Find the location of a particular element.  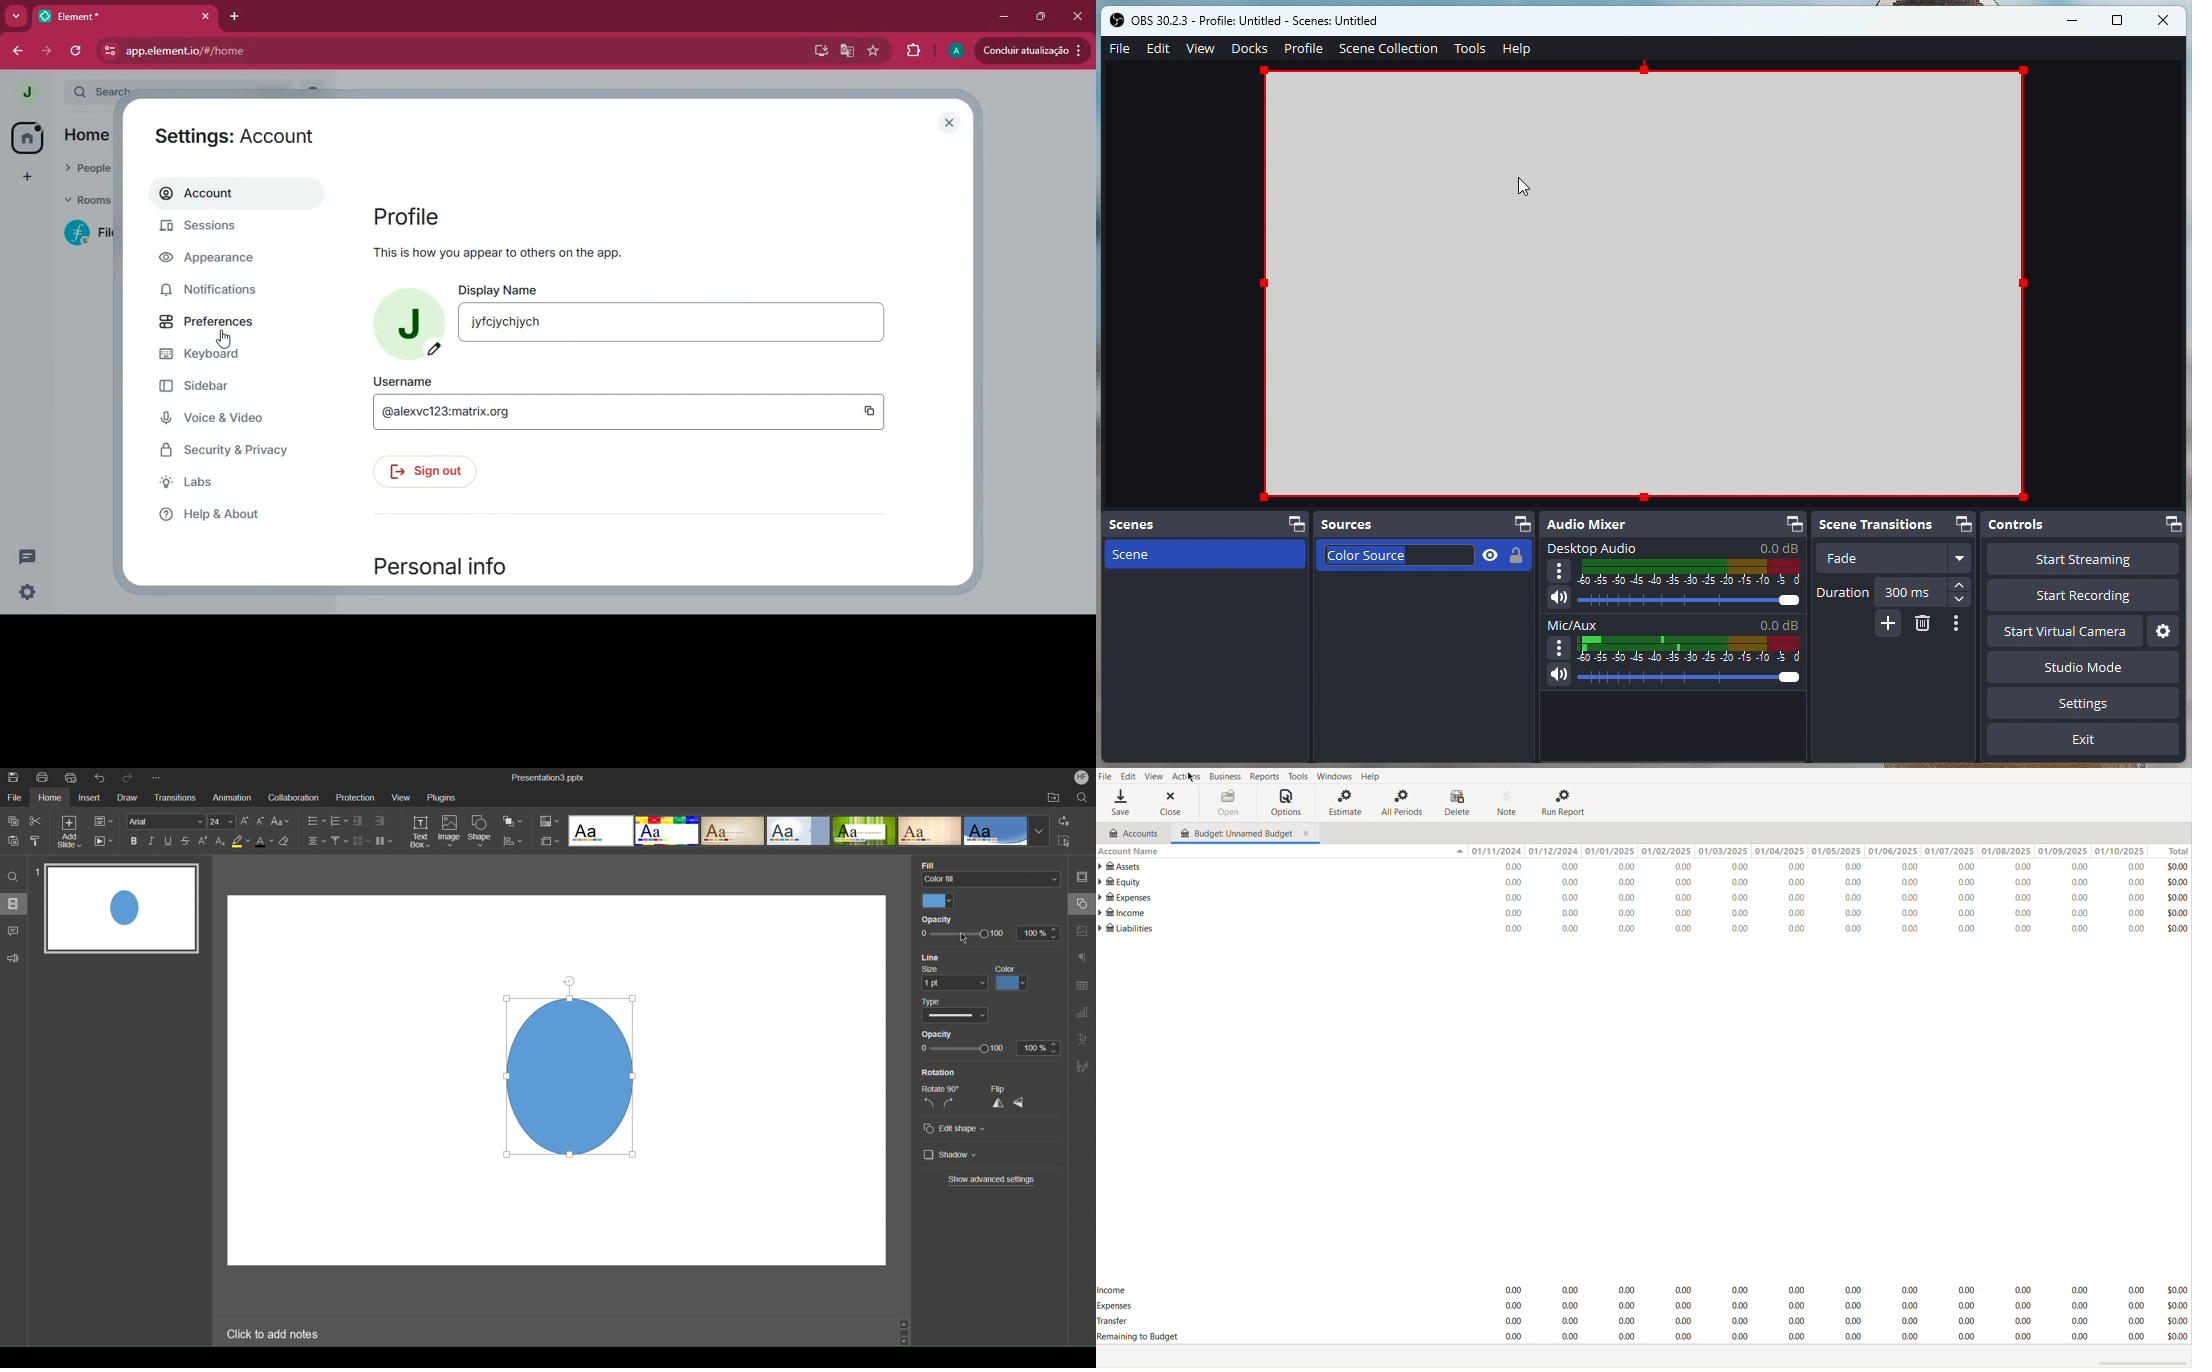

Desktop Audio is located at coordinates (1676, 577).